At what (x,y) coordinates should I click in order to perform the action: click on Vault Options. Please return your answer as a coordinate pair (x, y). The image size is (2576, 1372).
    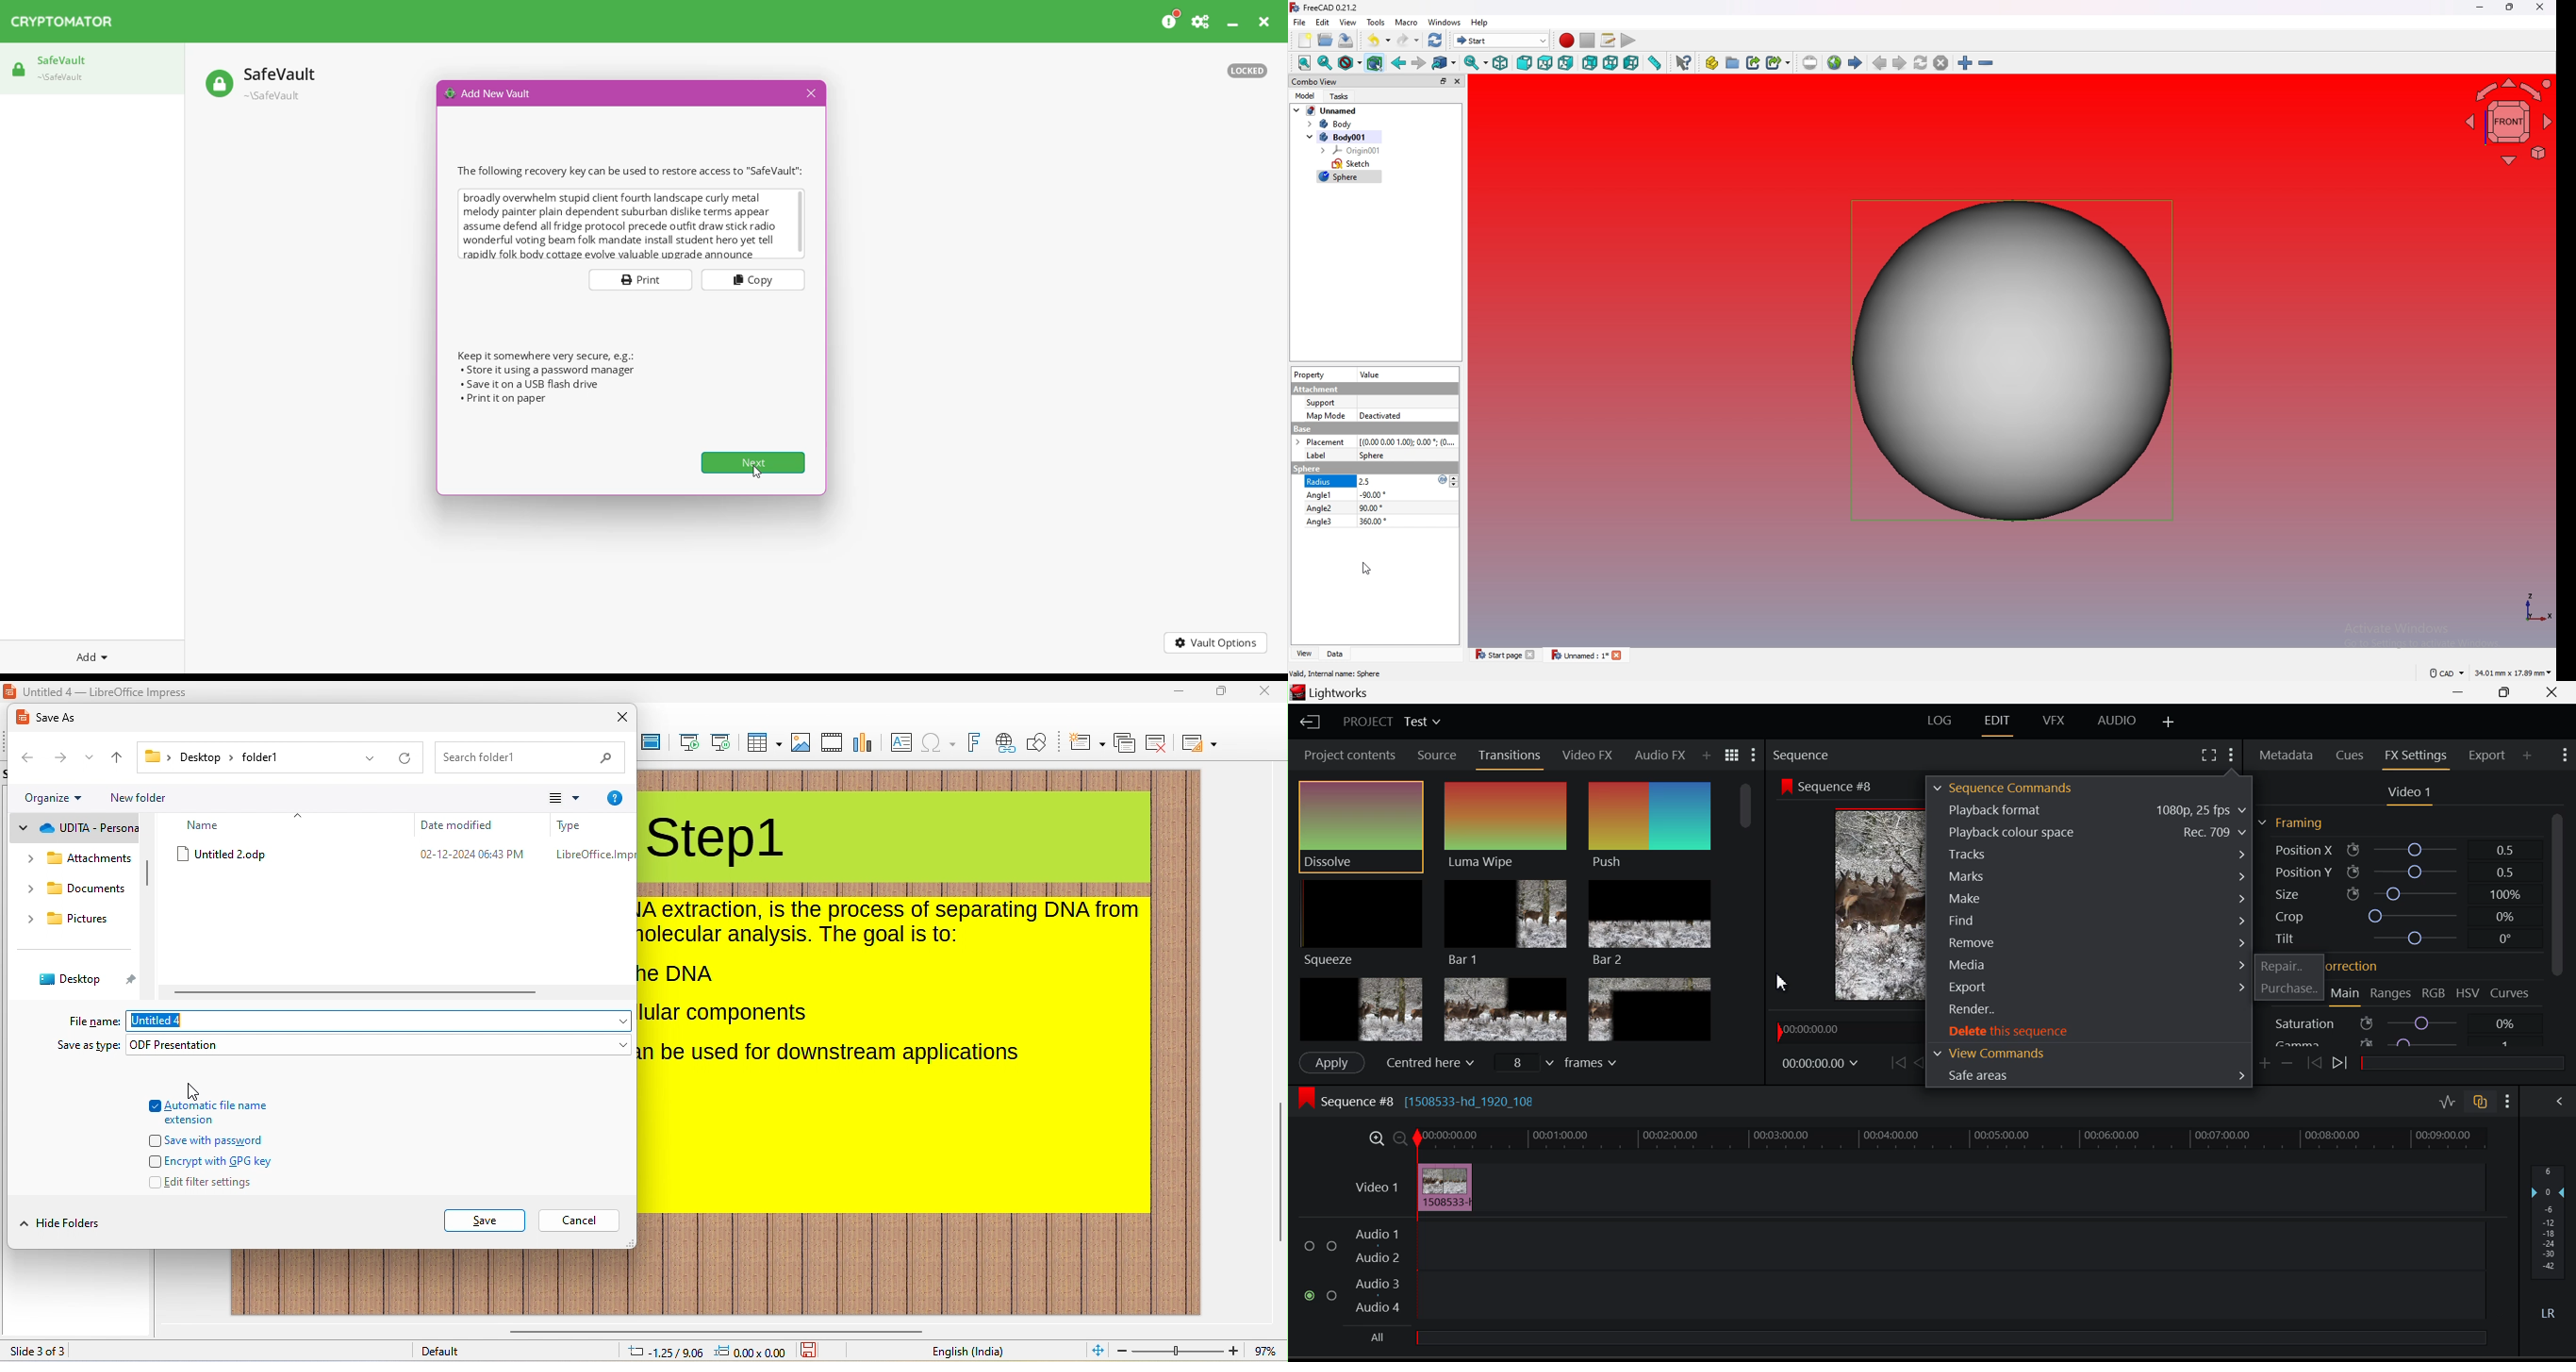
    Looking at the image, I should click on (1216, 644).